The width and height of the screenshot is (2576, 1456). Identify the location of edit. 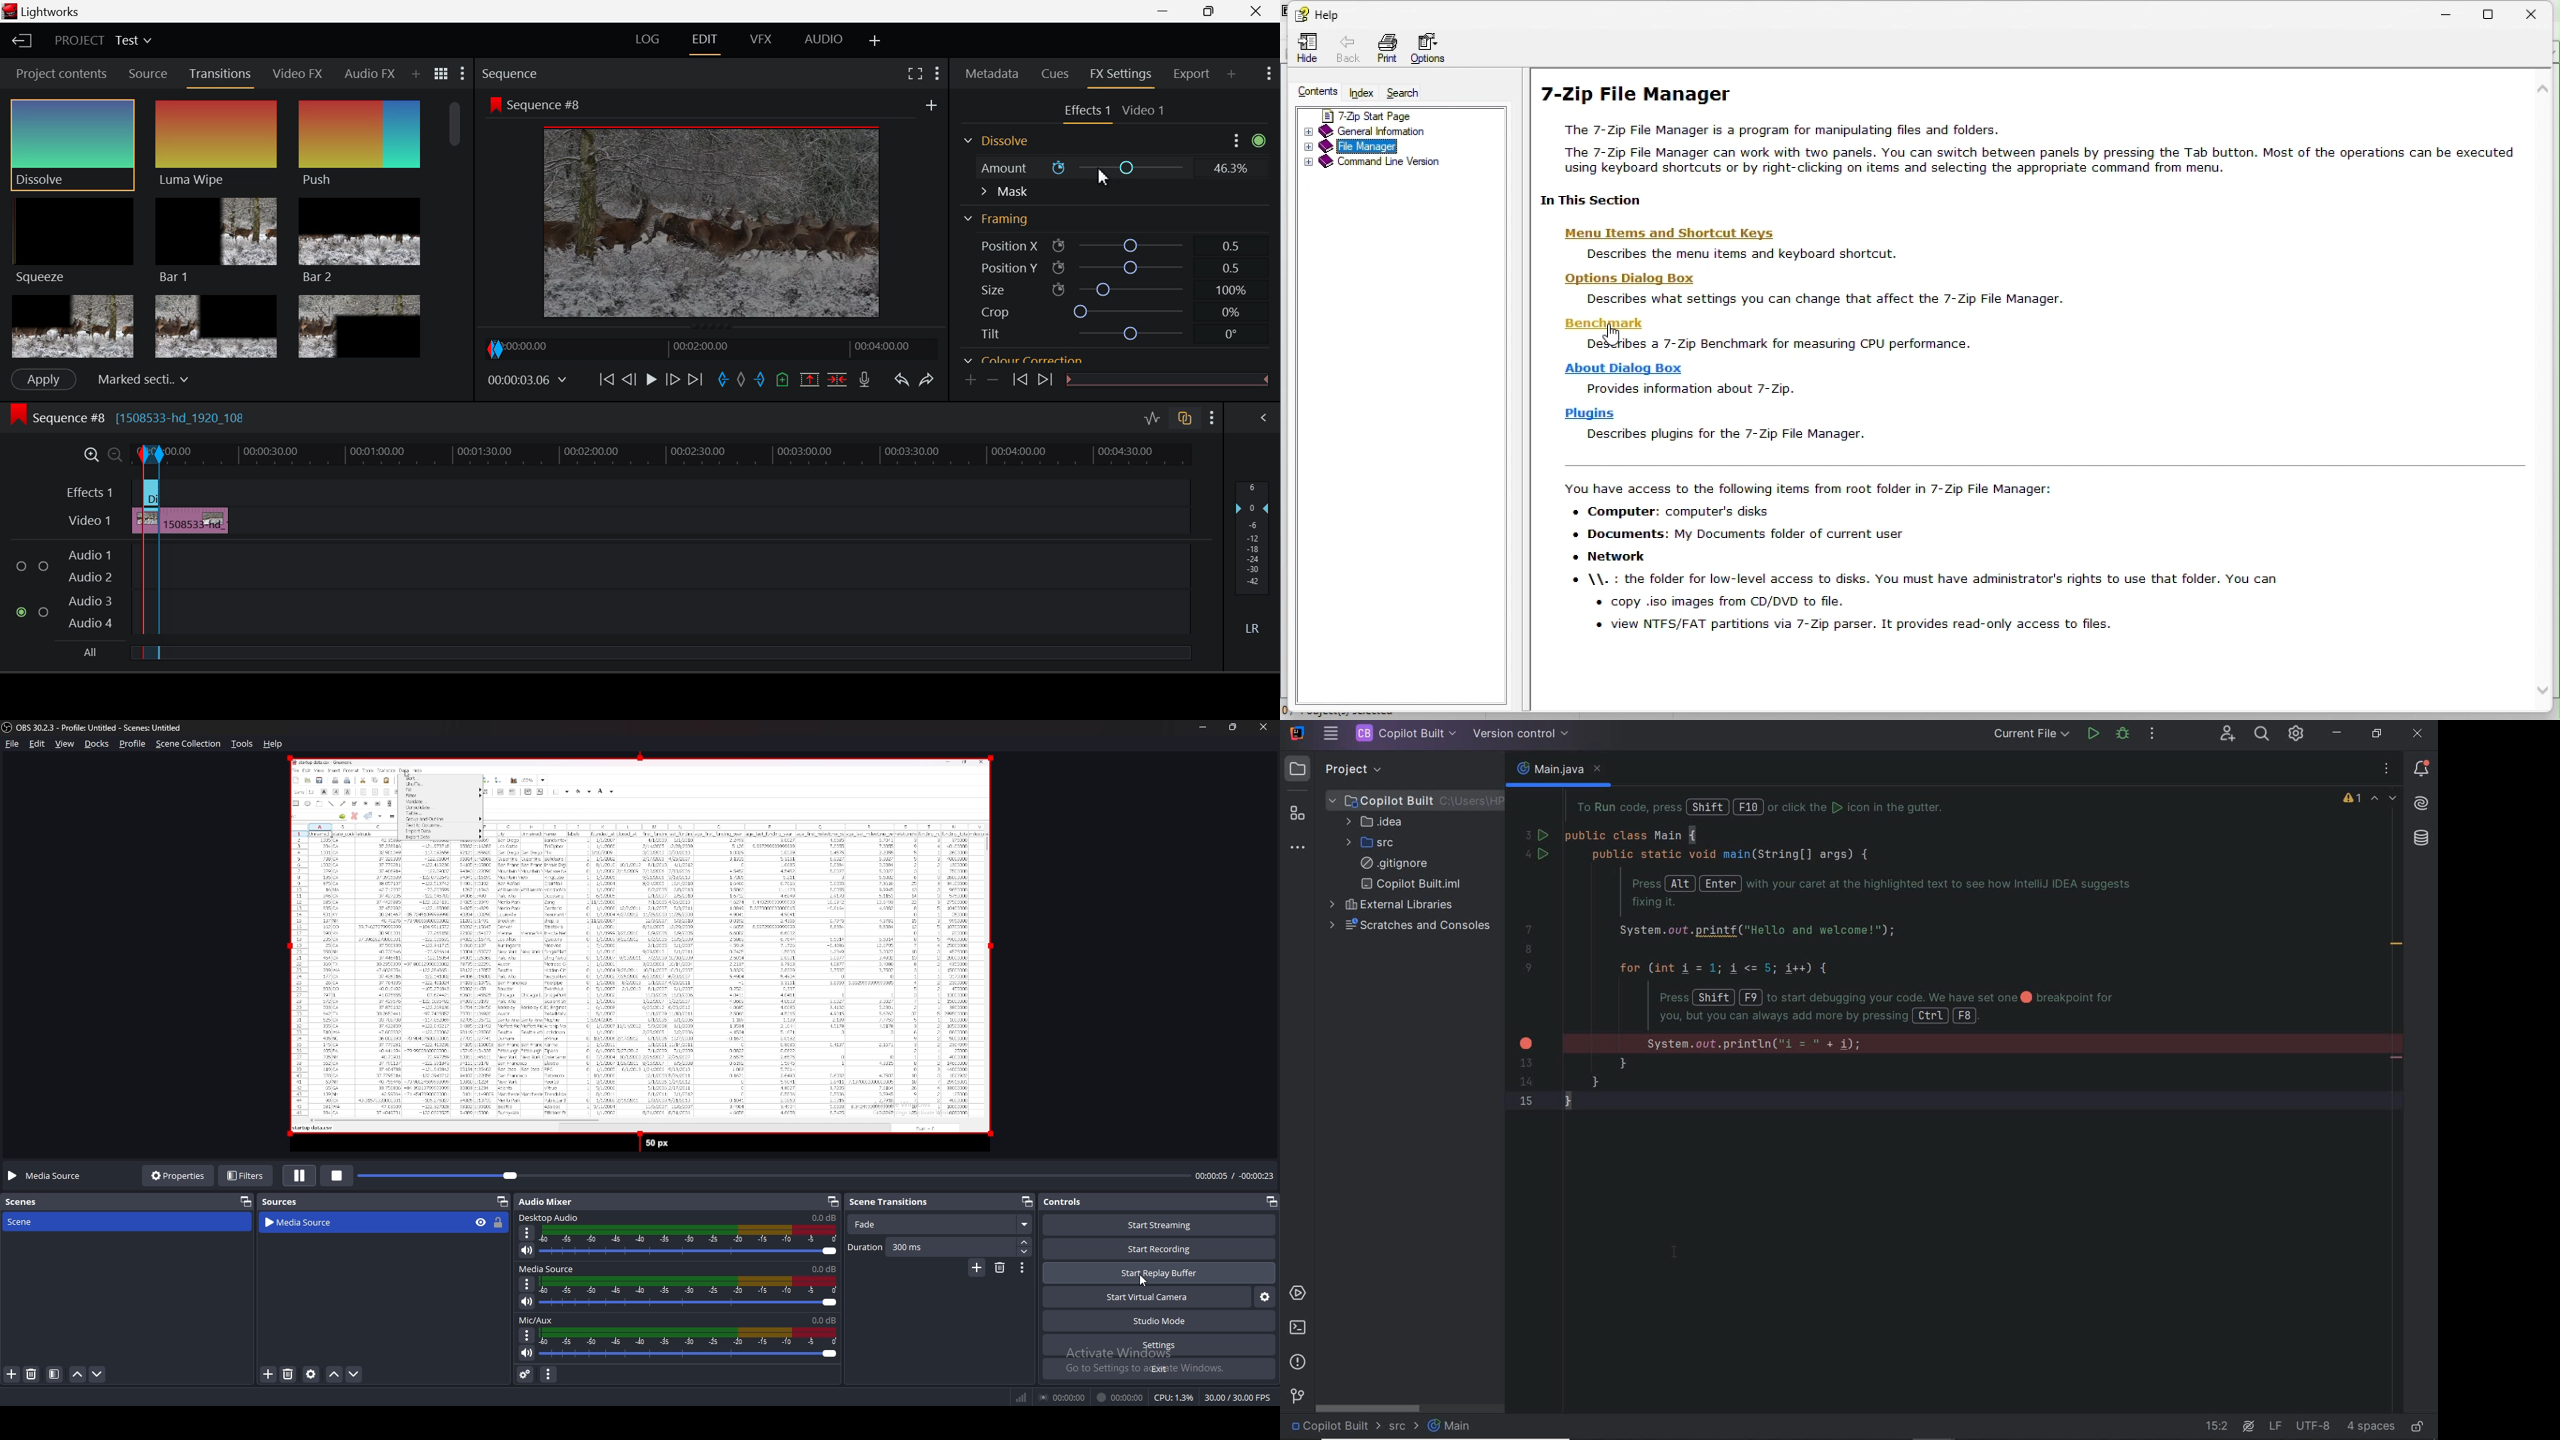
(38, 744).